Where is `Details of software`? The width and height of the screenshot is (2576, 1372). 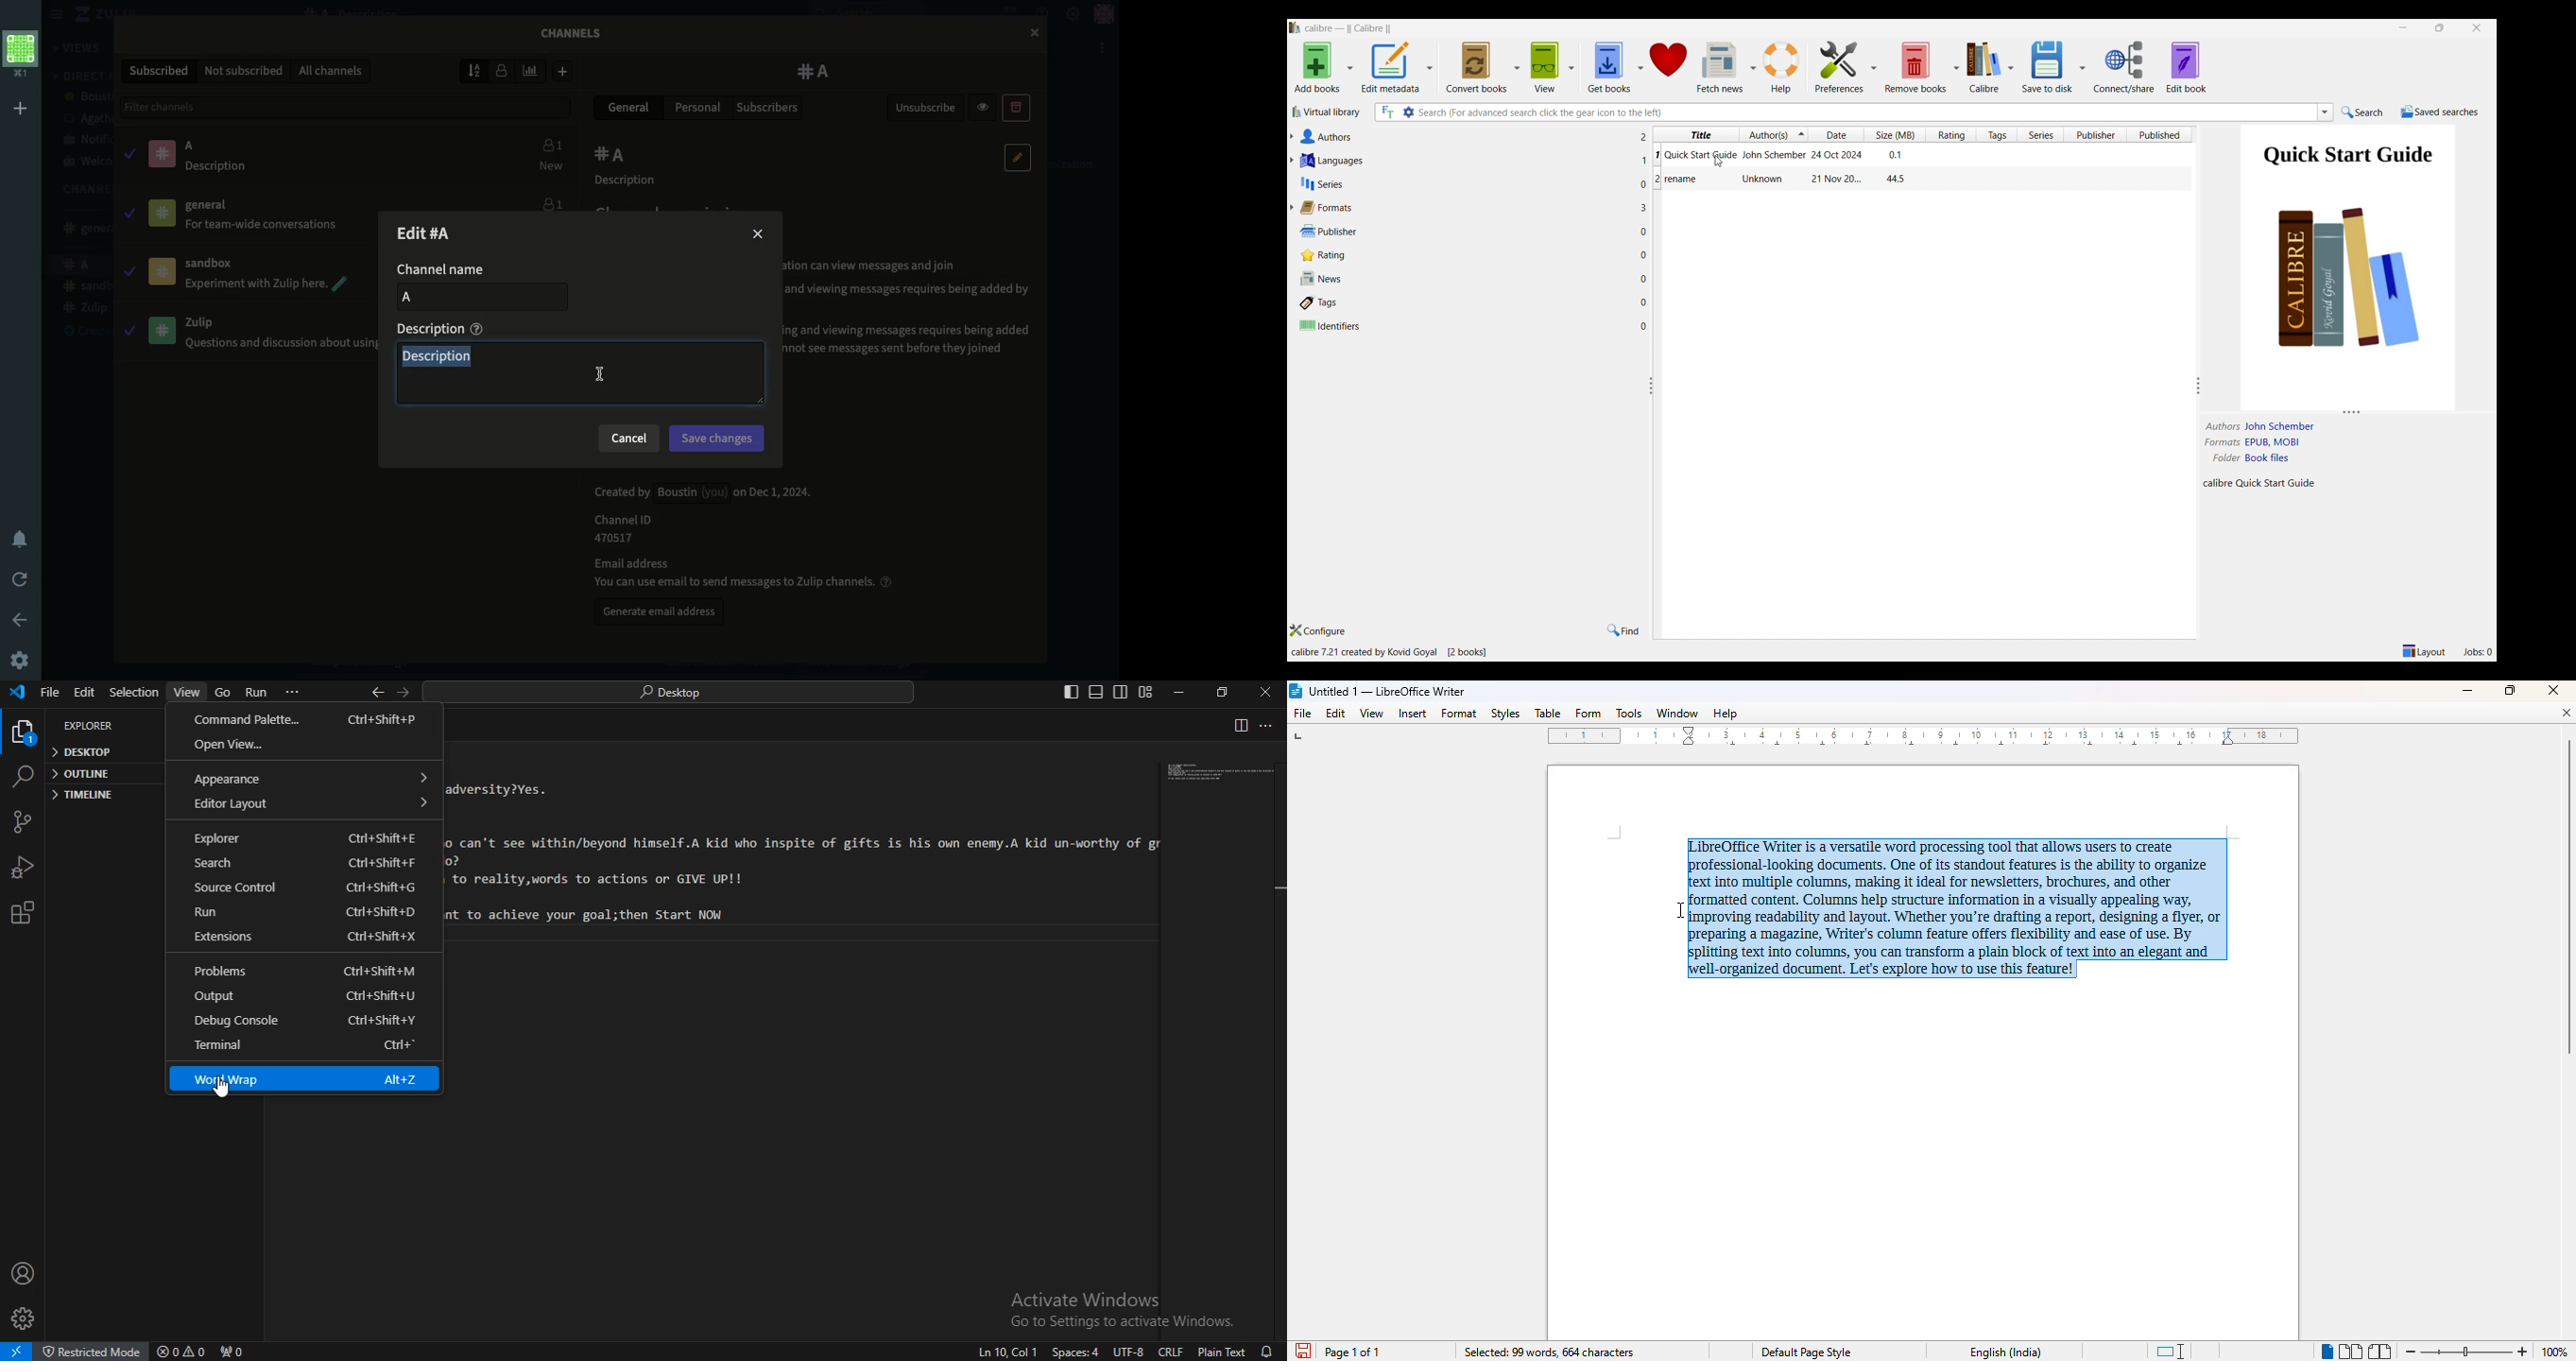 Details of software is located at coordinates (1390, 652).